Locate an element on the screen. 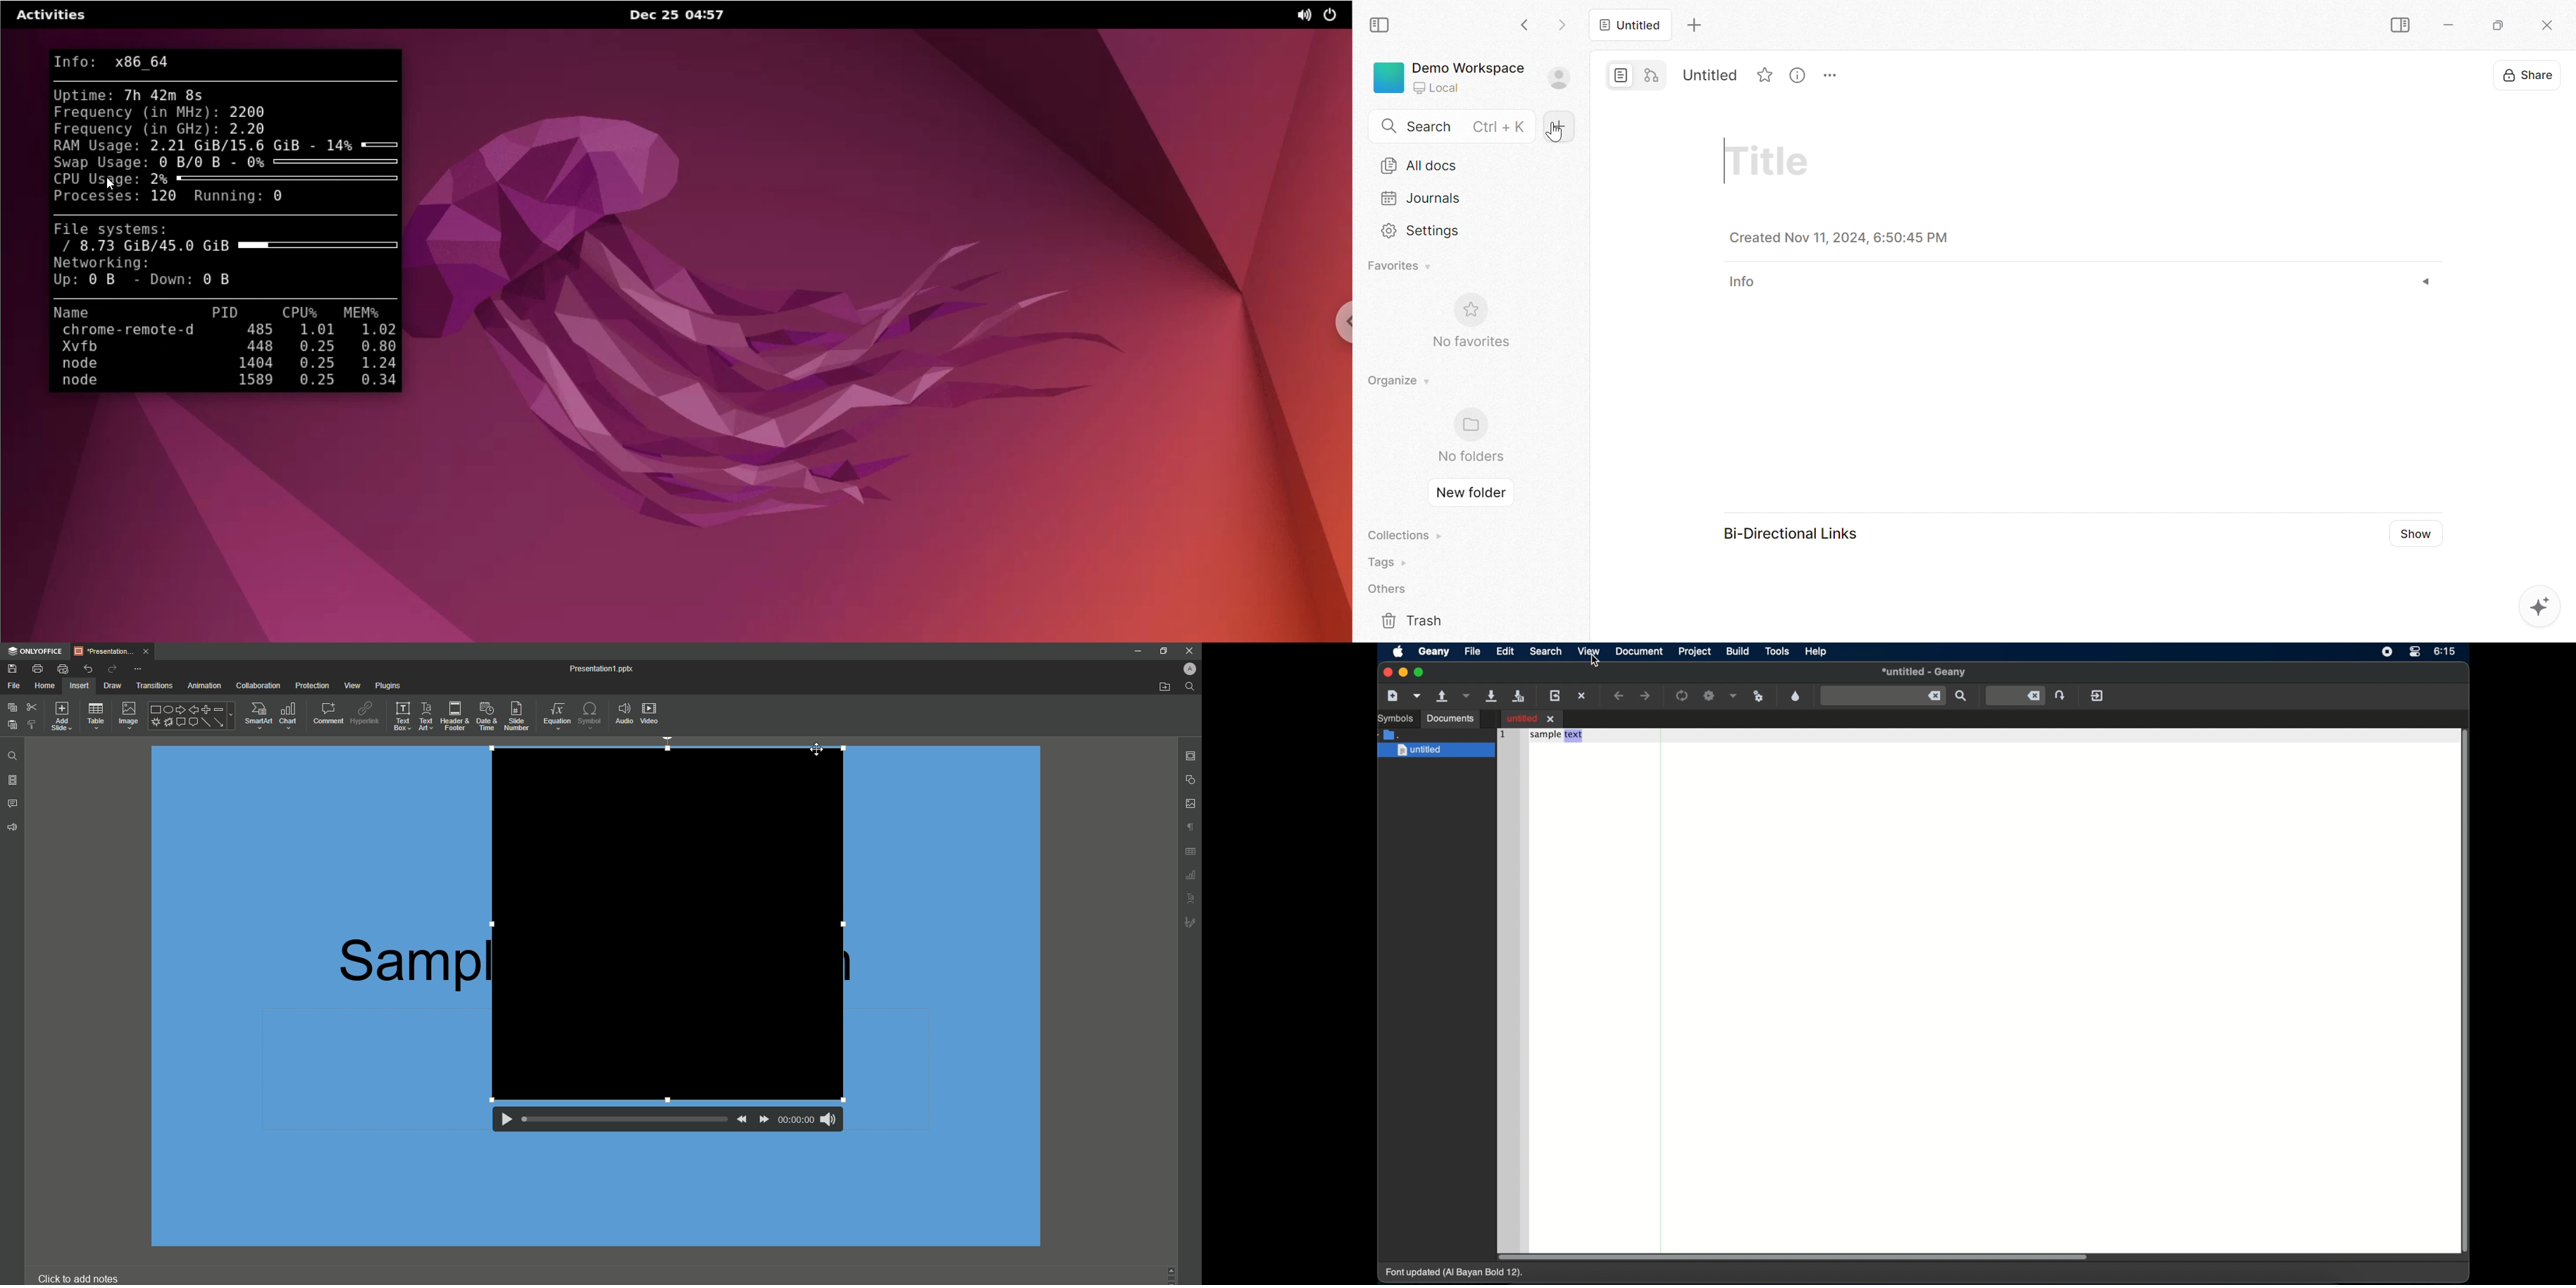 The image size is (2576, 1288). Feedback is located at coordinates (13, 830).